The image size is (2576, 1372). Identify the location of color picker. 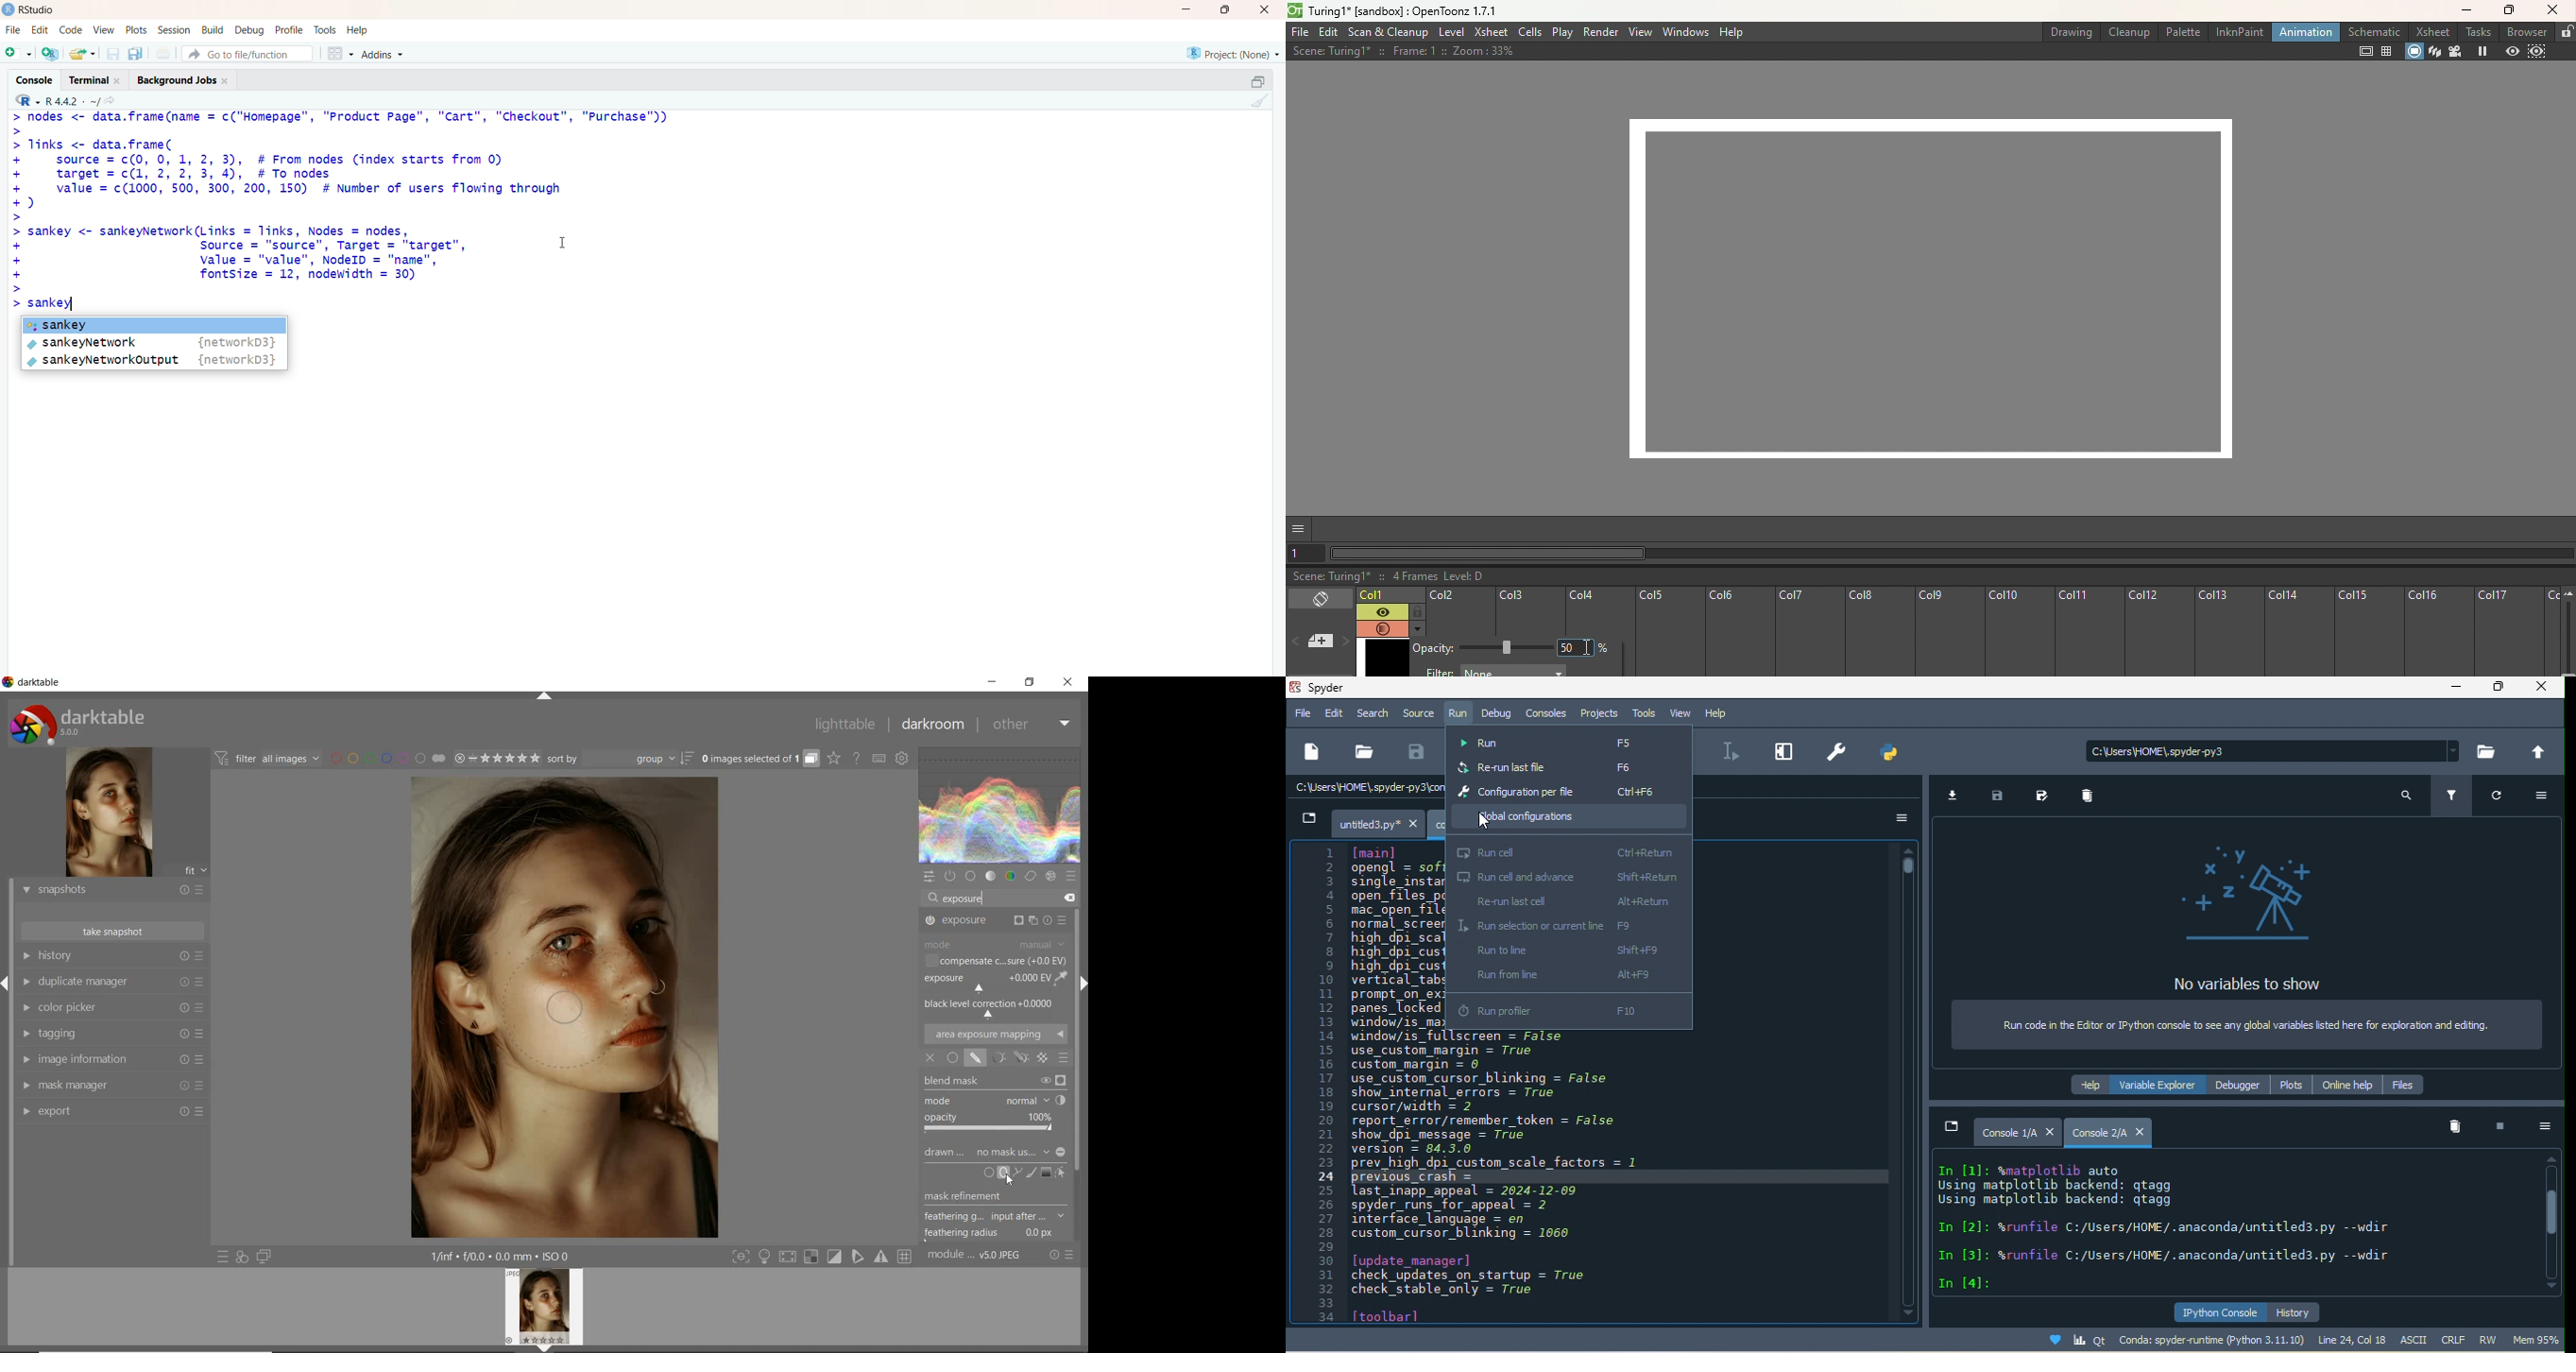
(111, 1008).